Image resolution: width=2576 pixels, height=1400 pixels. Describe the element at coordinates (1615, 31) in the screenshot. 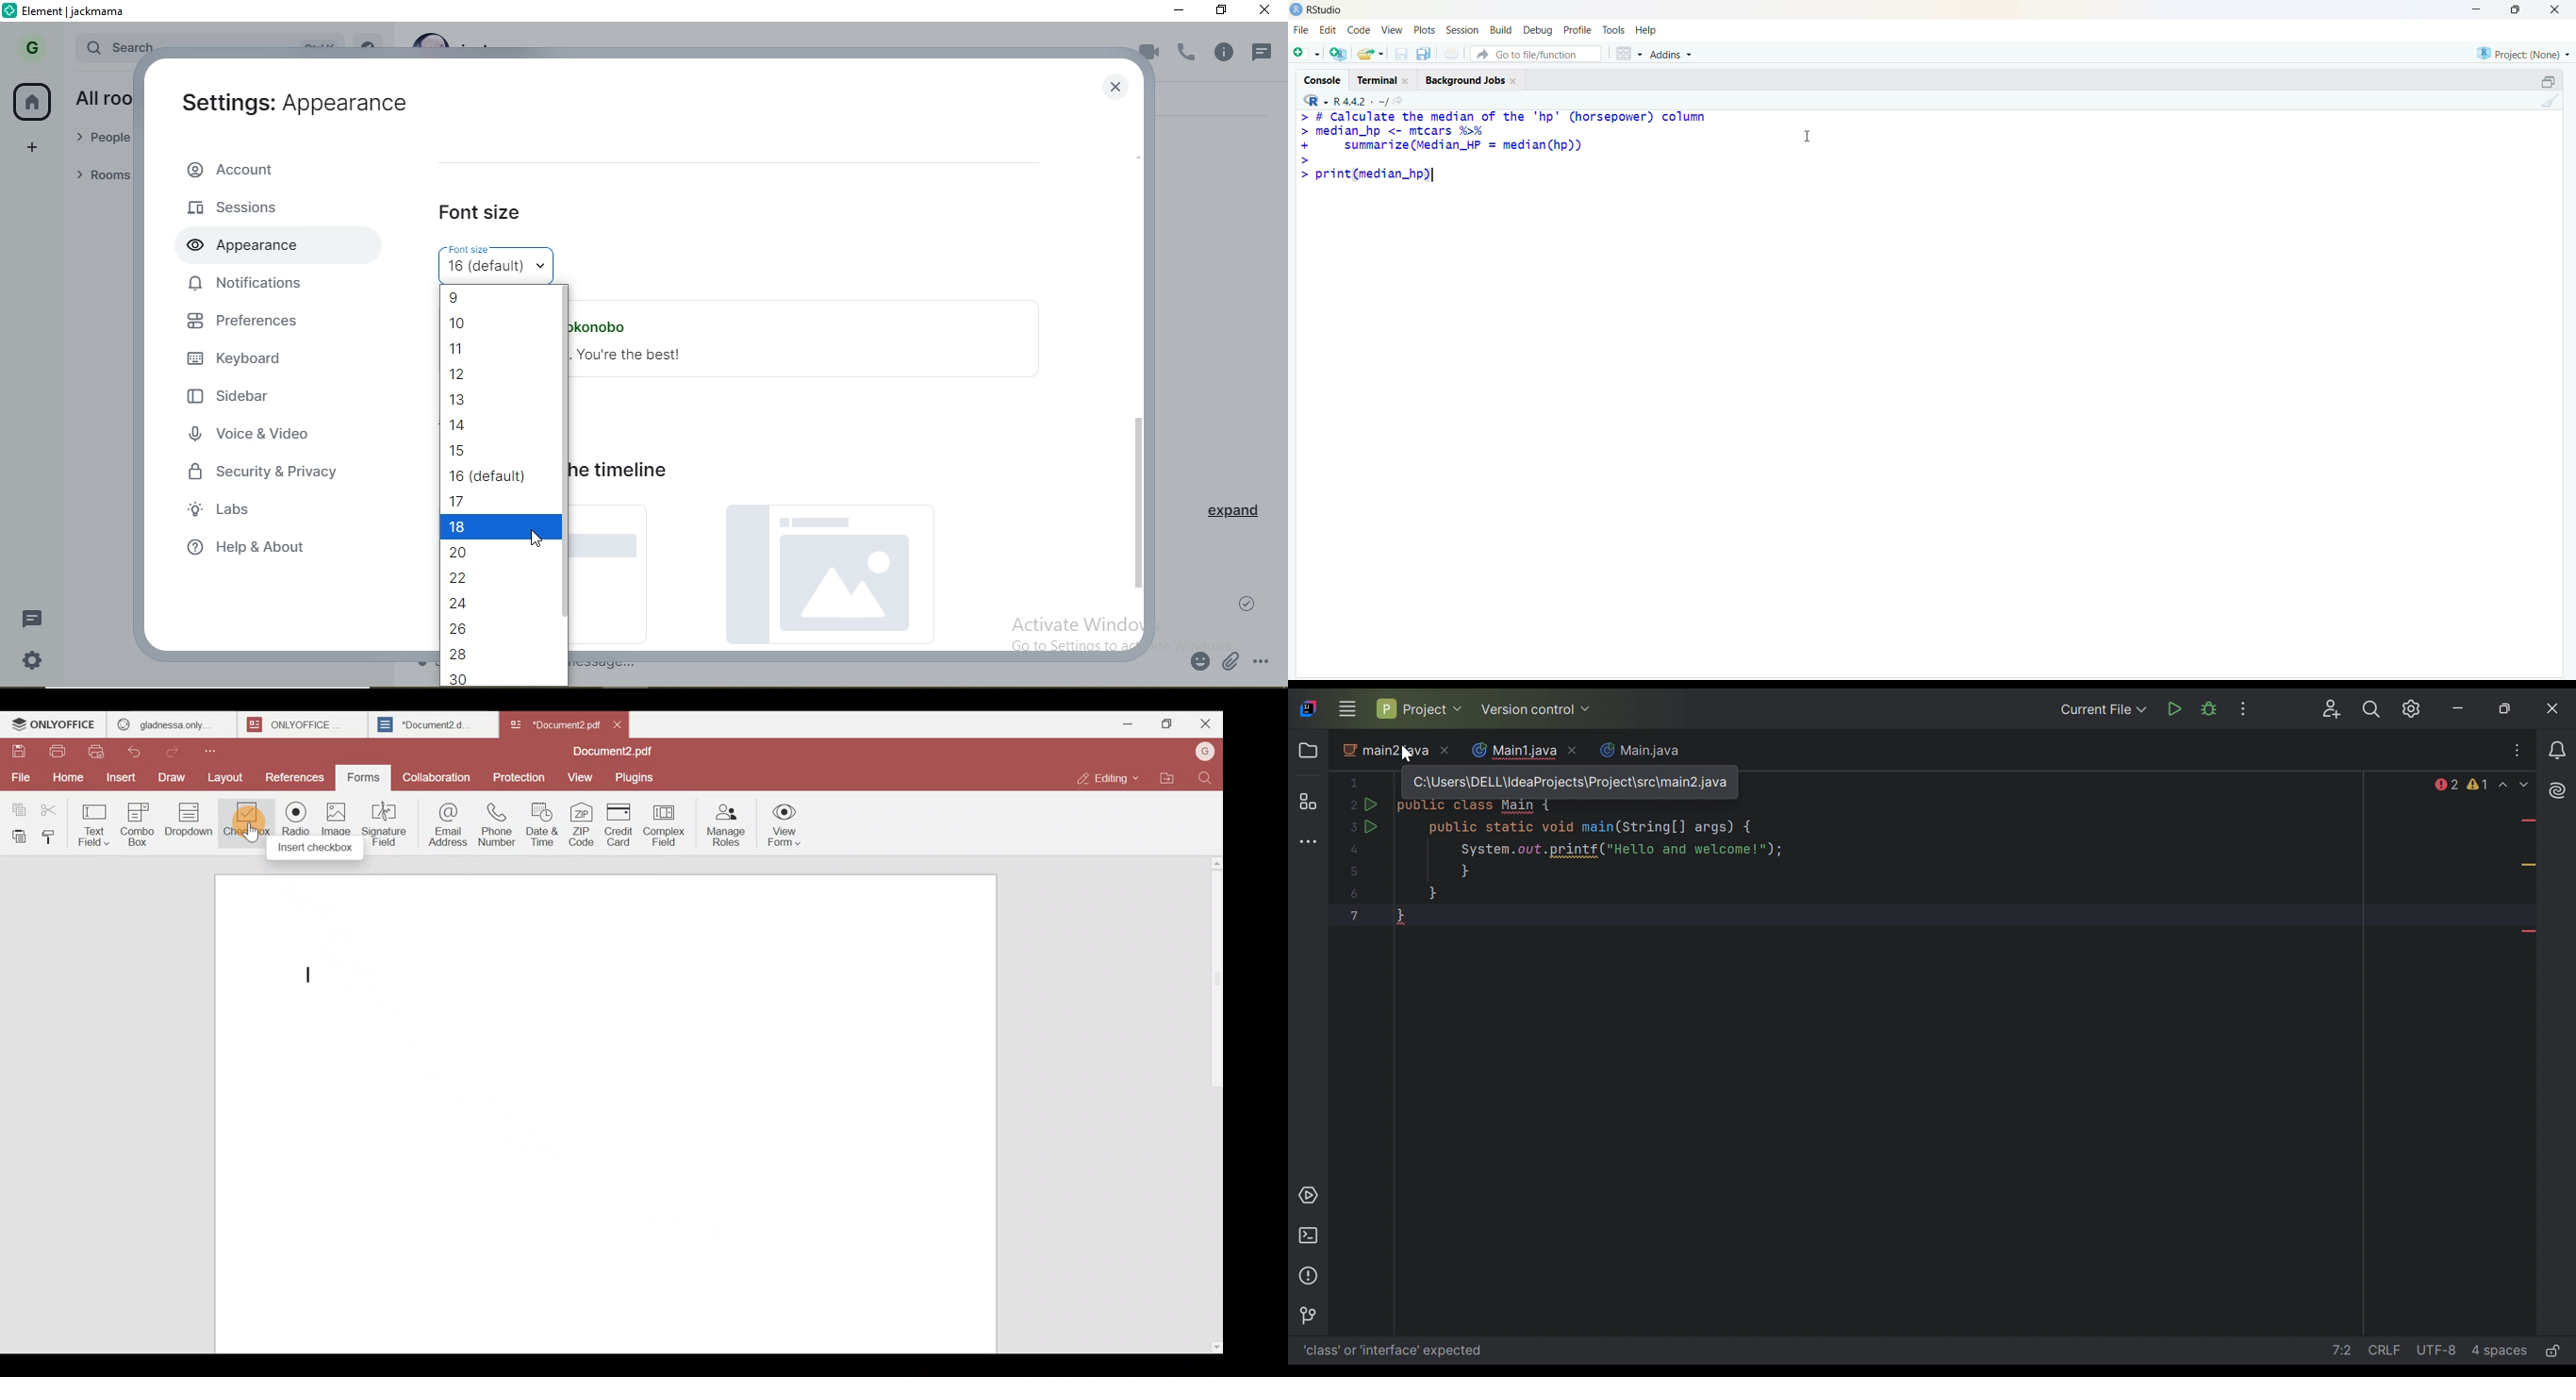

I see `tools` at that location.